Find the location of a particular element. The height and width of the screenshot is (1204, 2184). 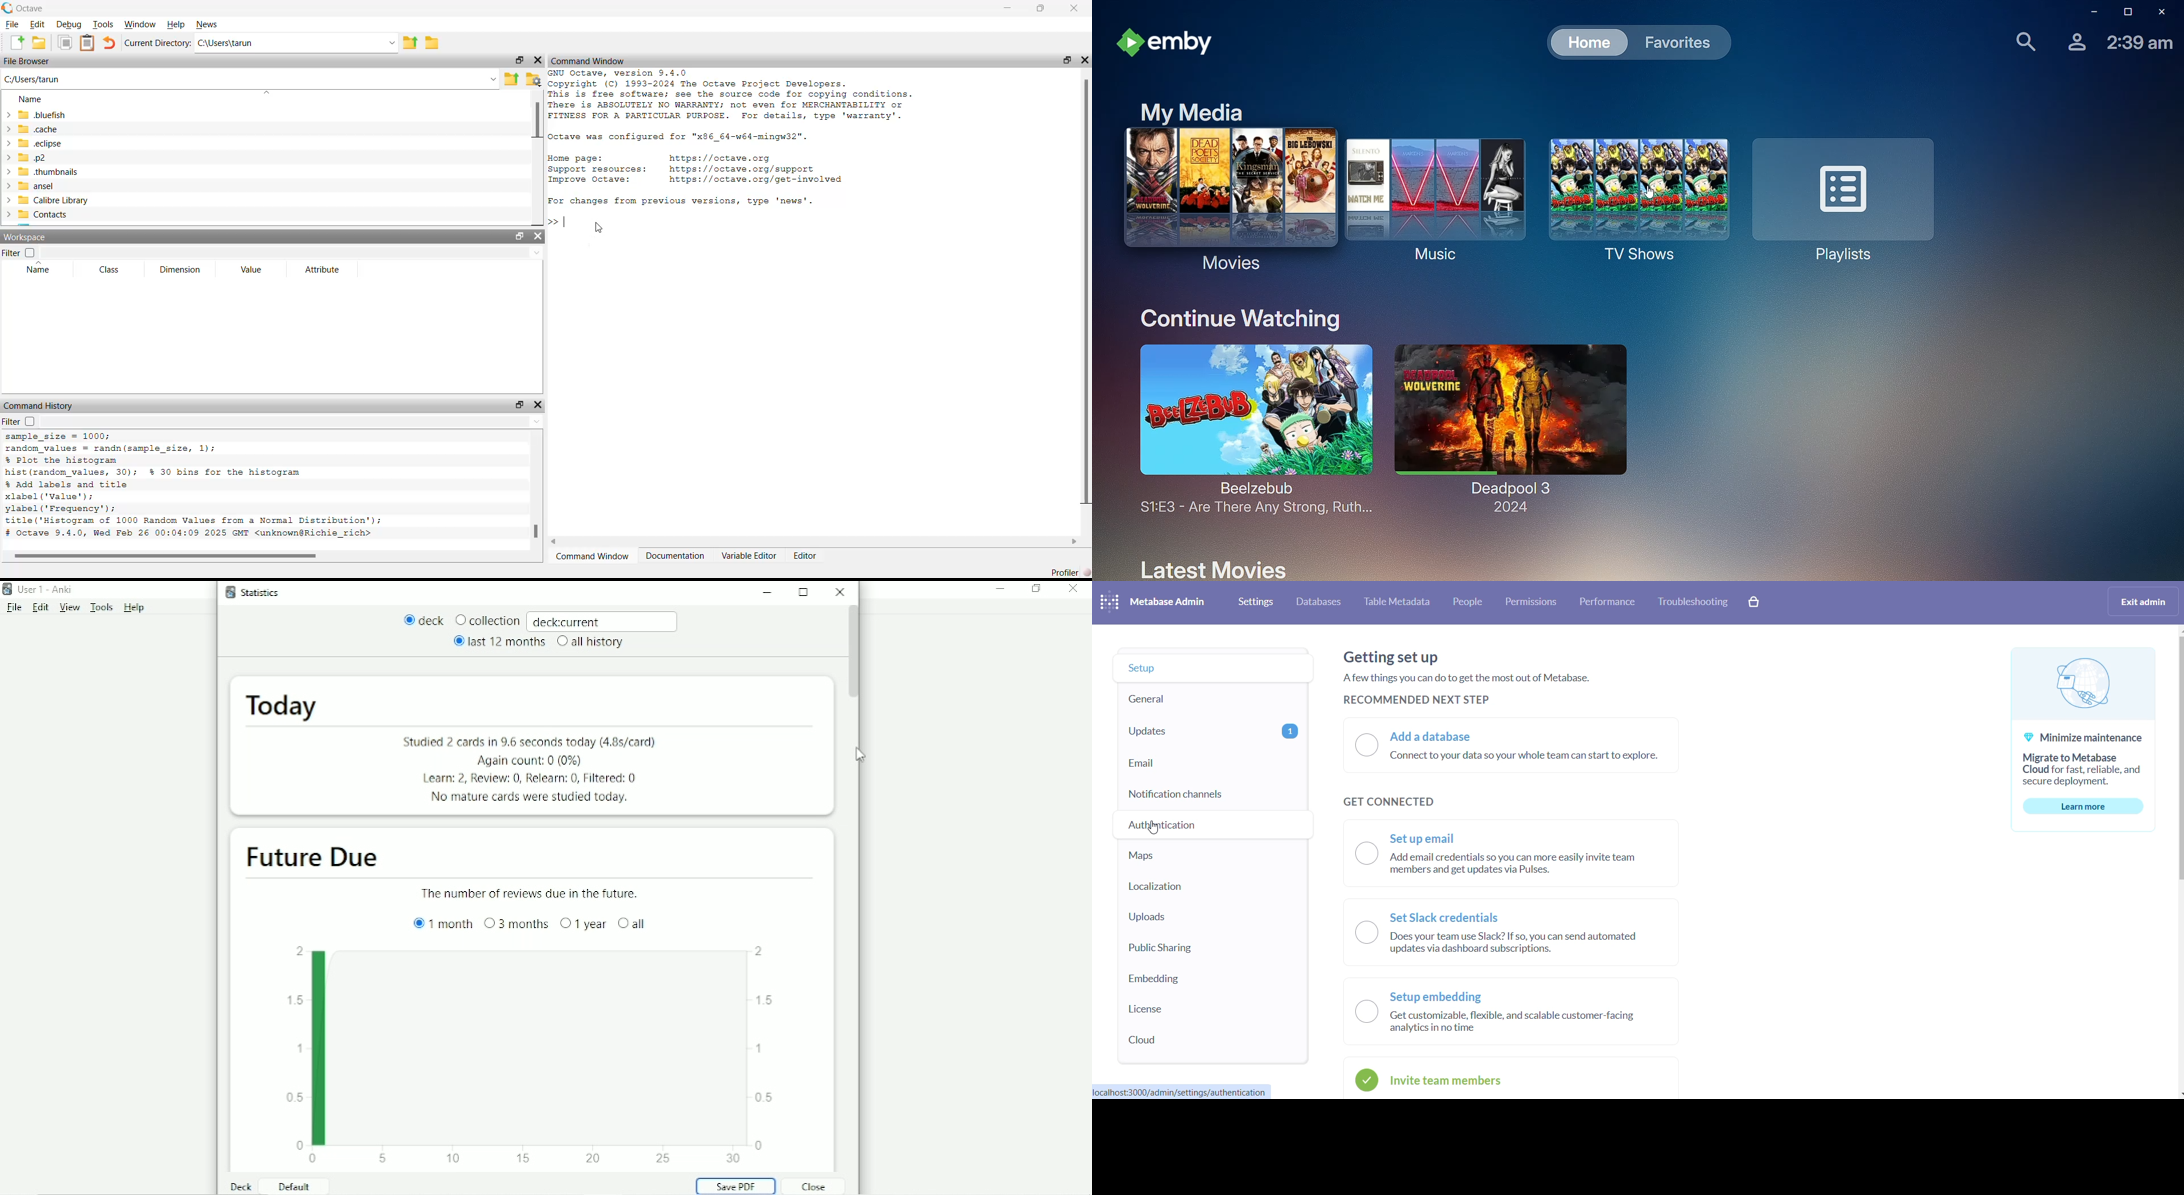

.thumbnails is located at coordinates (42, 172).